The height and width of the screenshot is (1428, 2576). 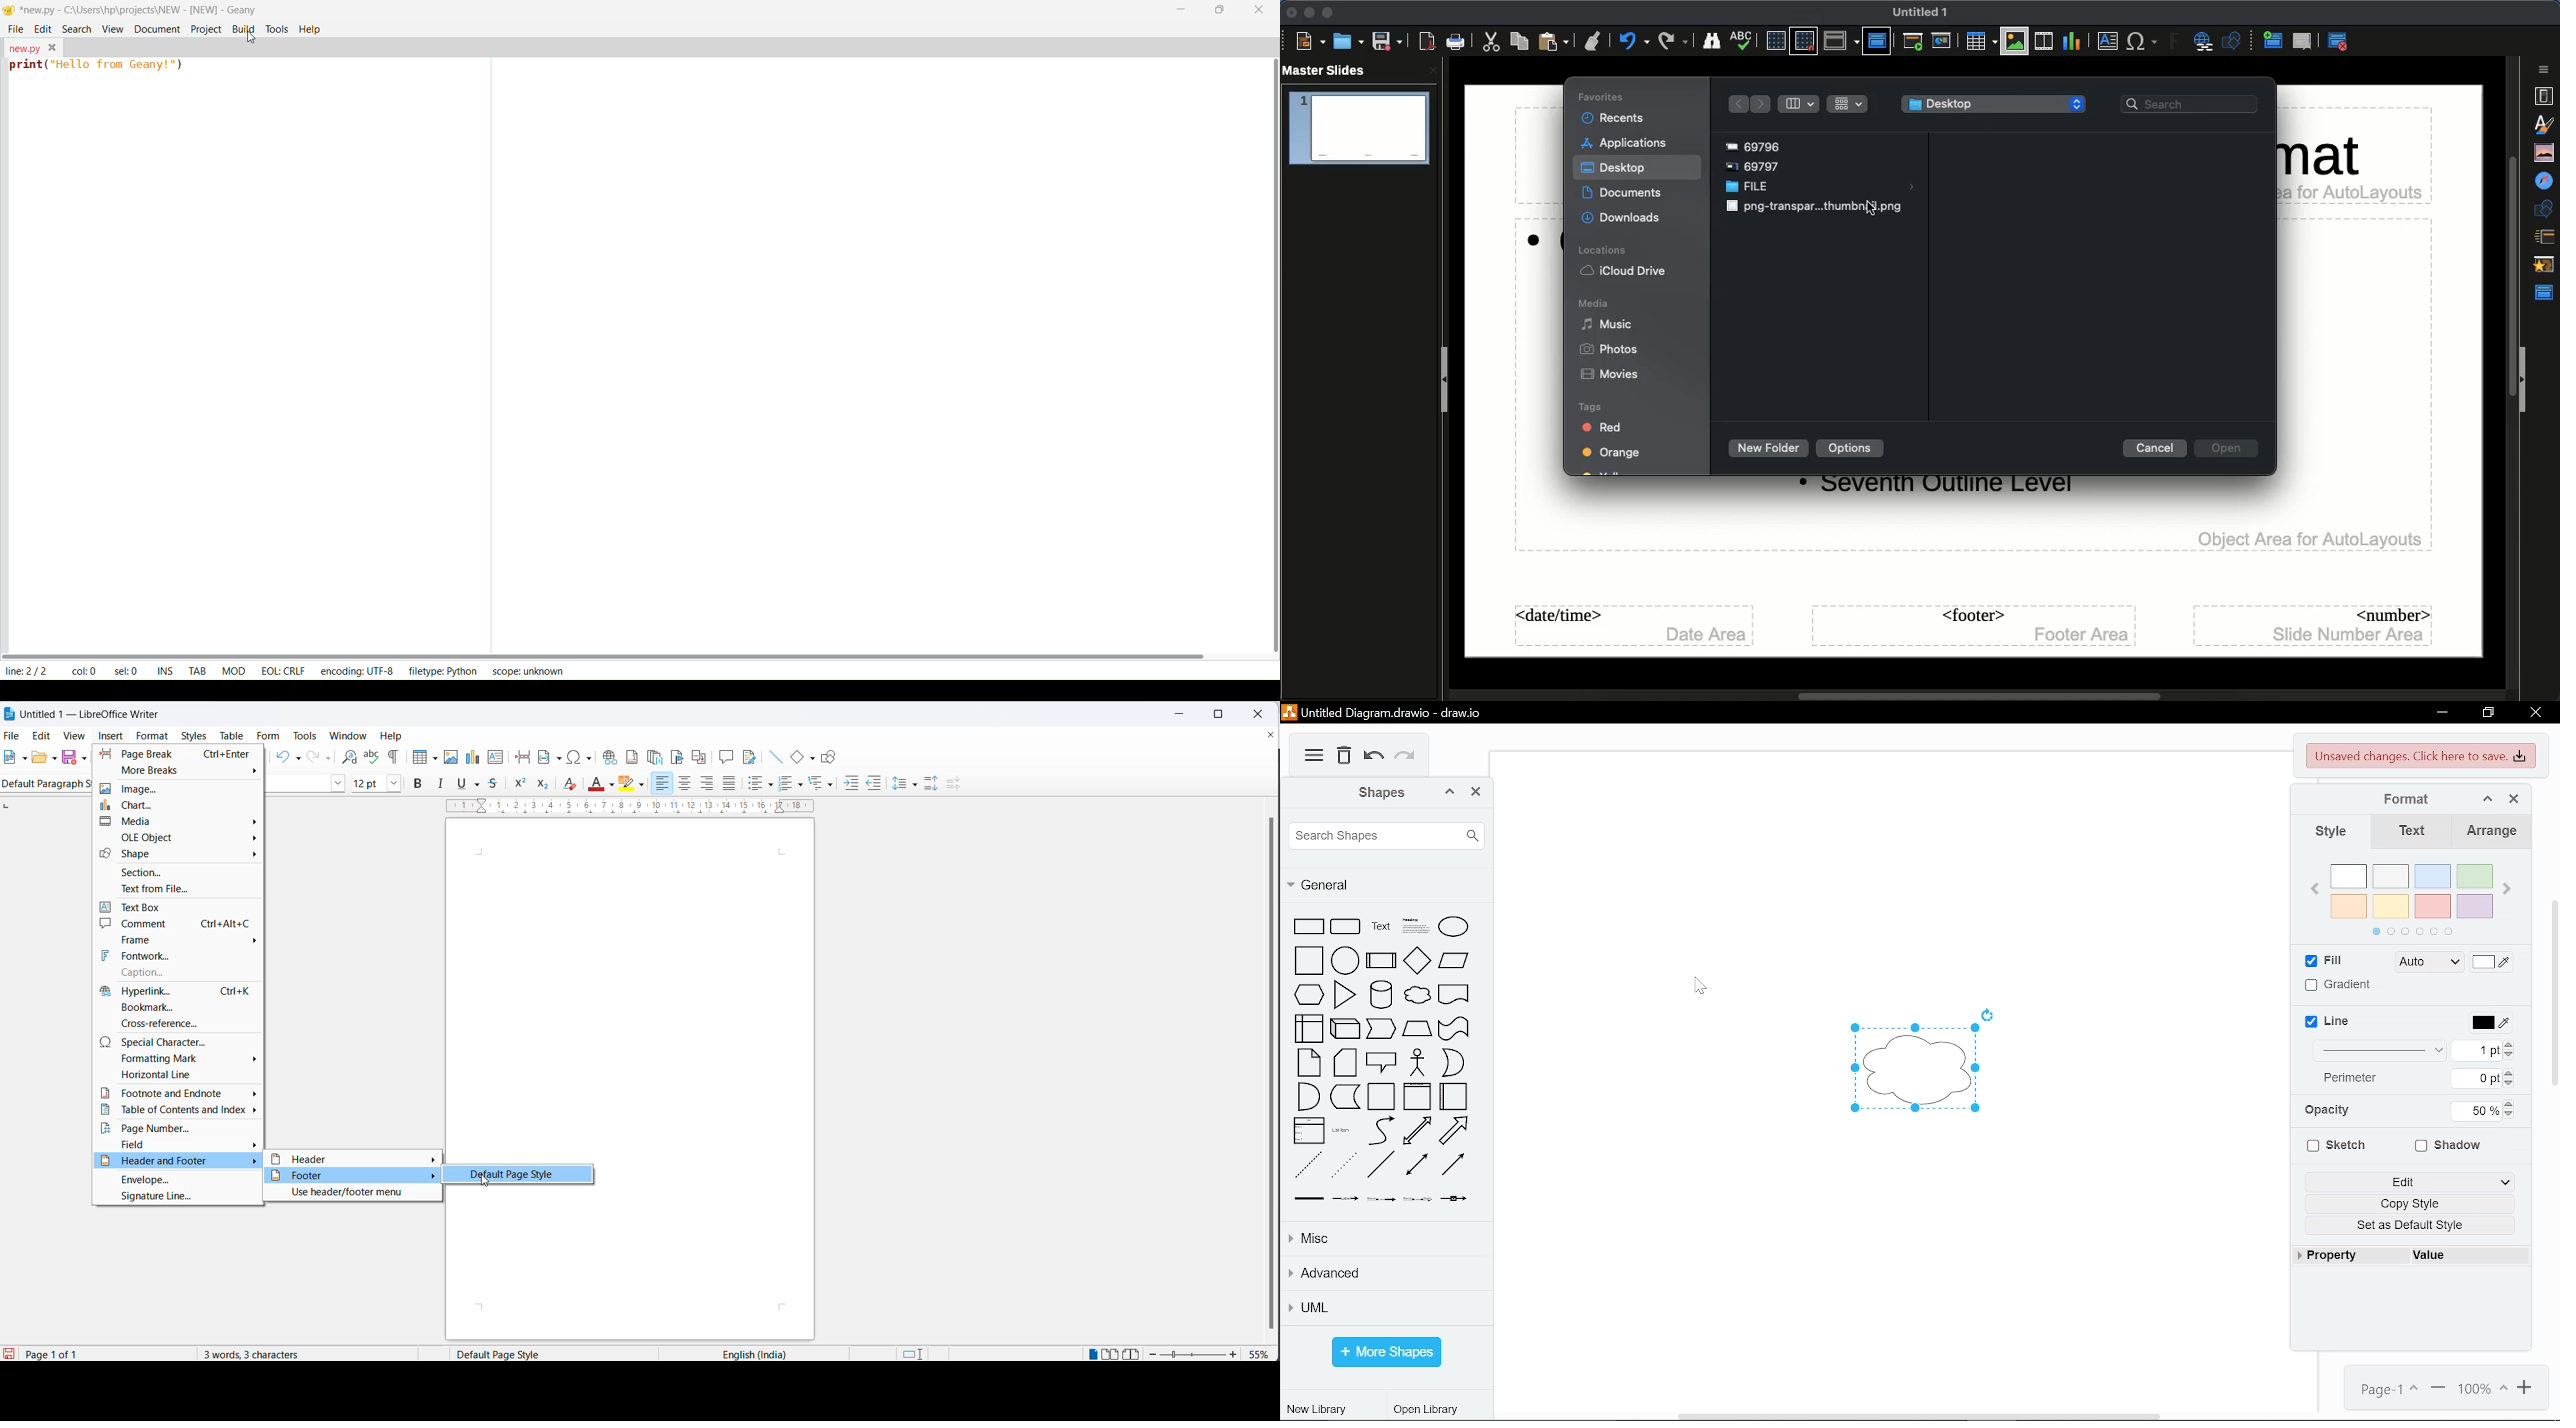 I want to click on italic, so click(x=441, y=785).